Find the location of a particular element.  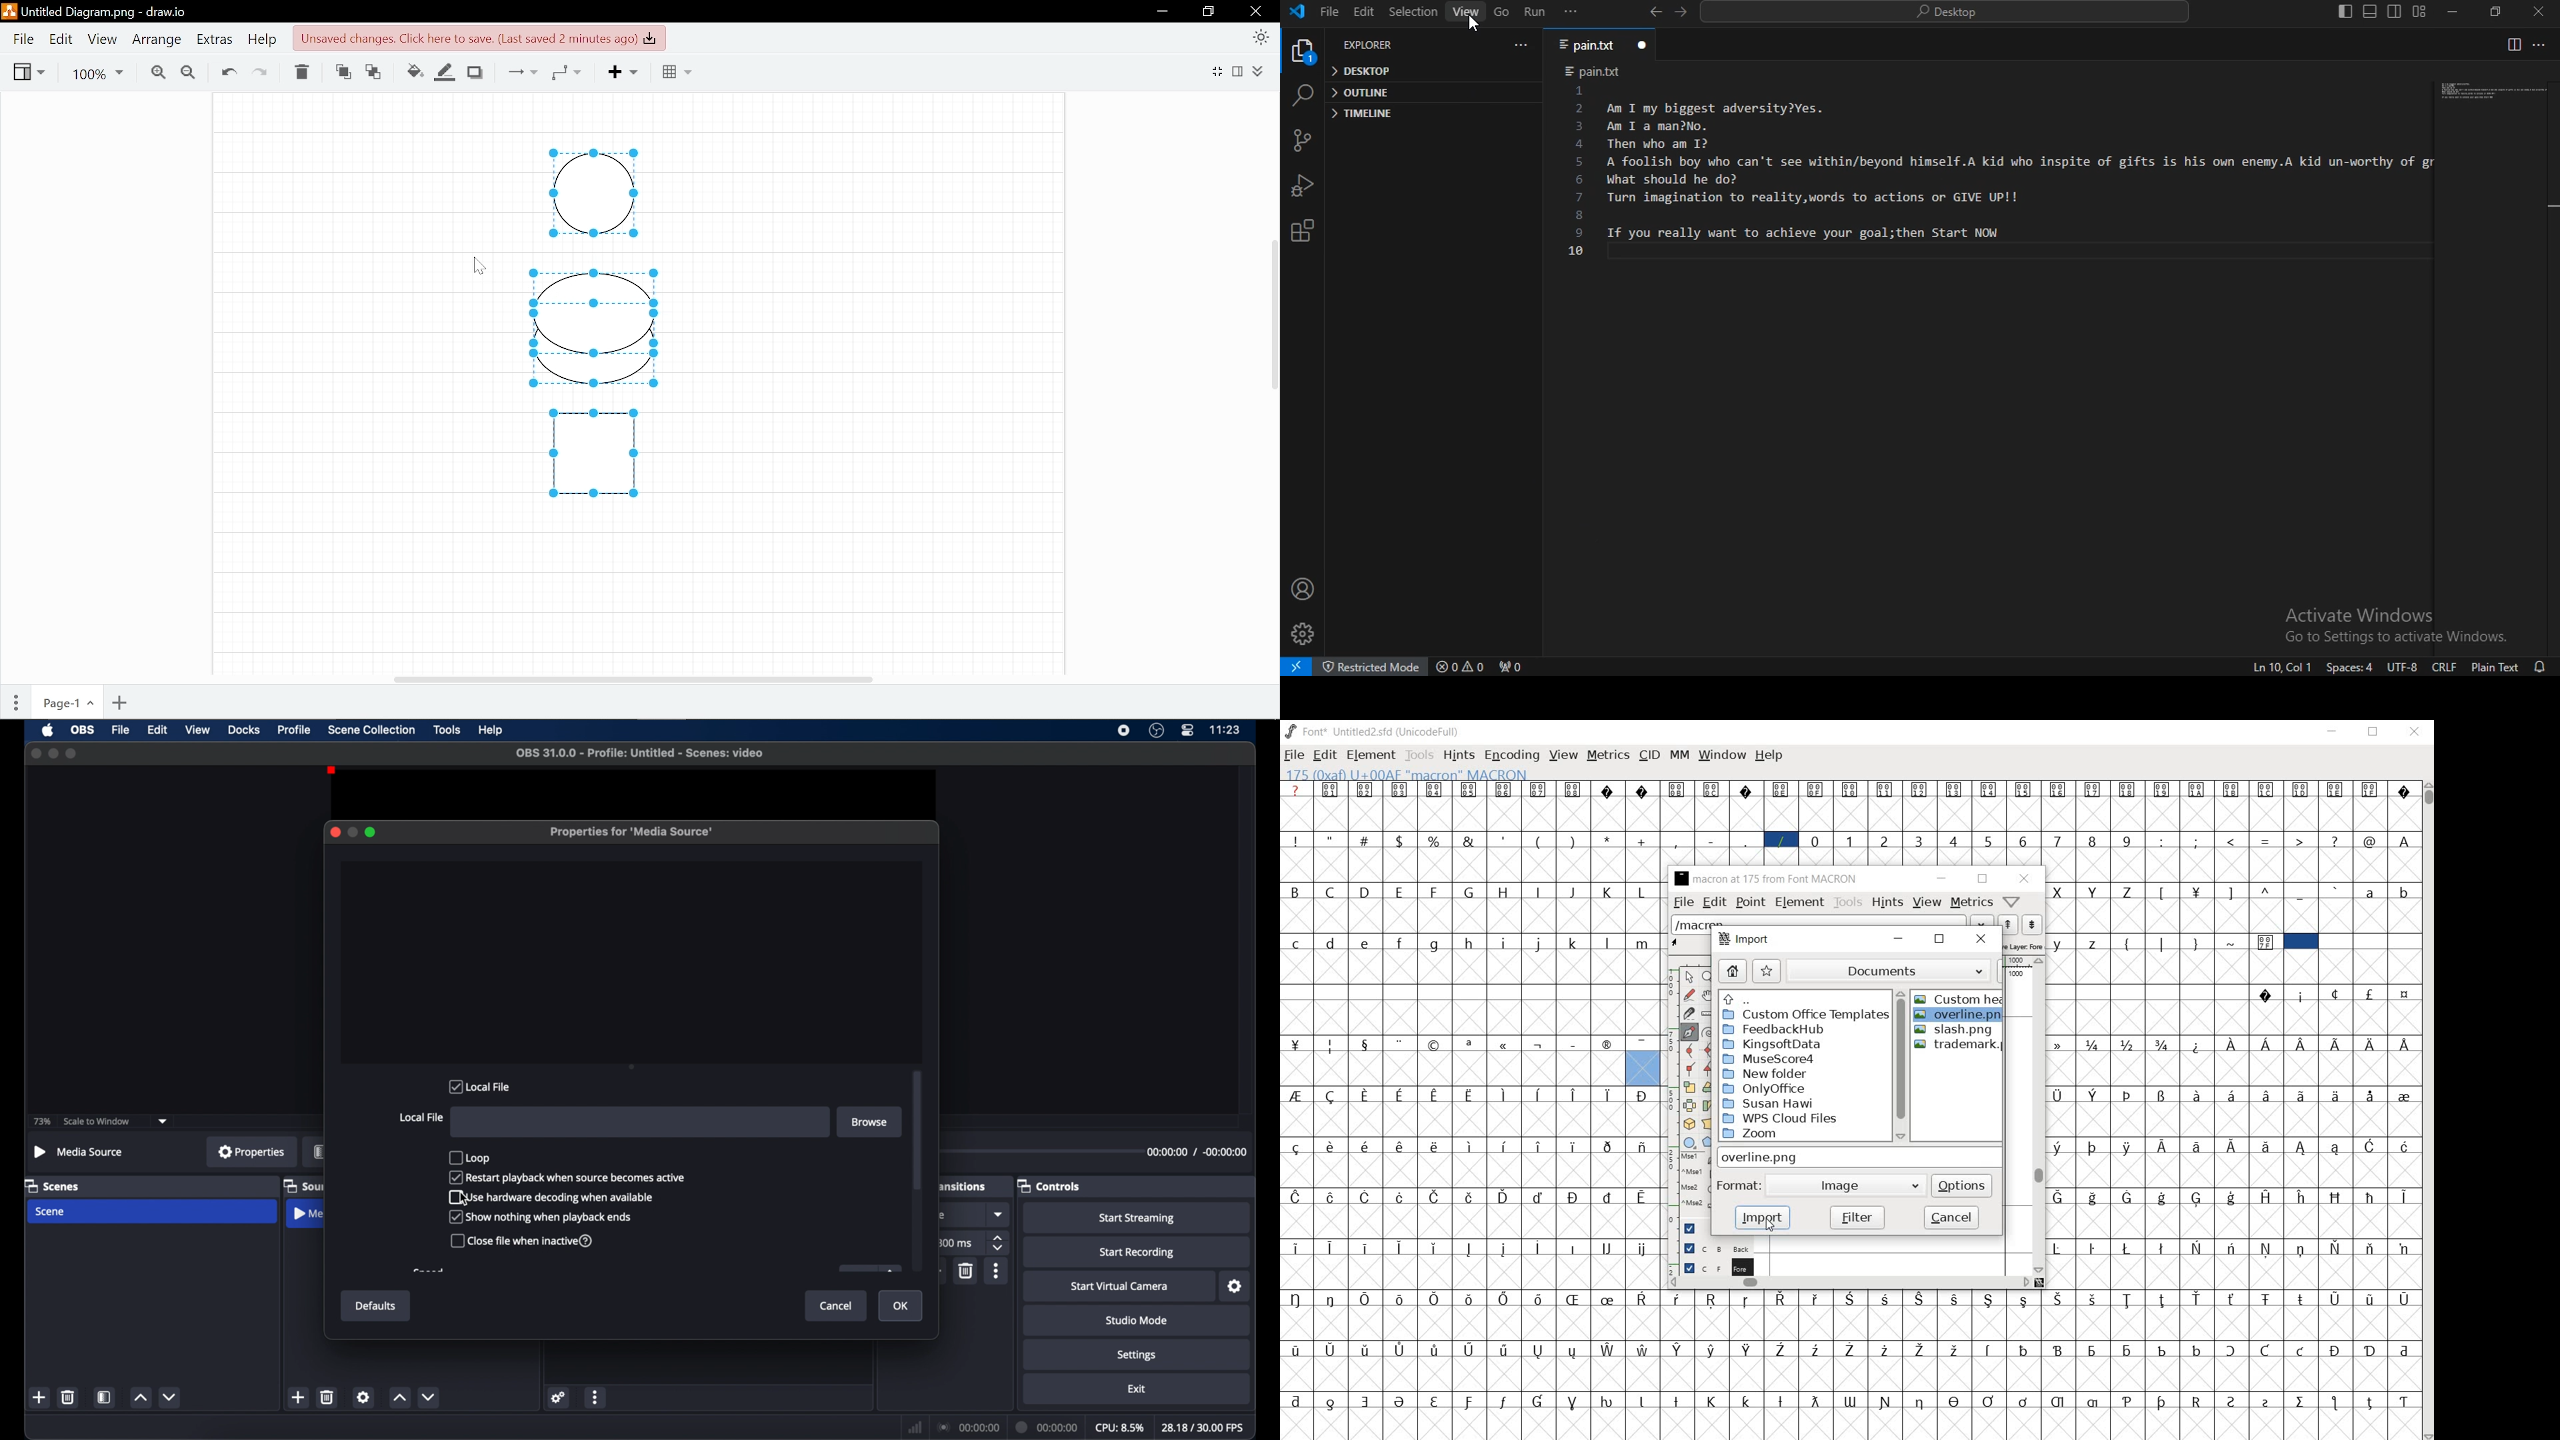

Symbol is located at coordinates (1541, 1196).